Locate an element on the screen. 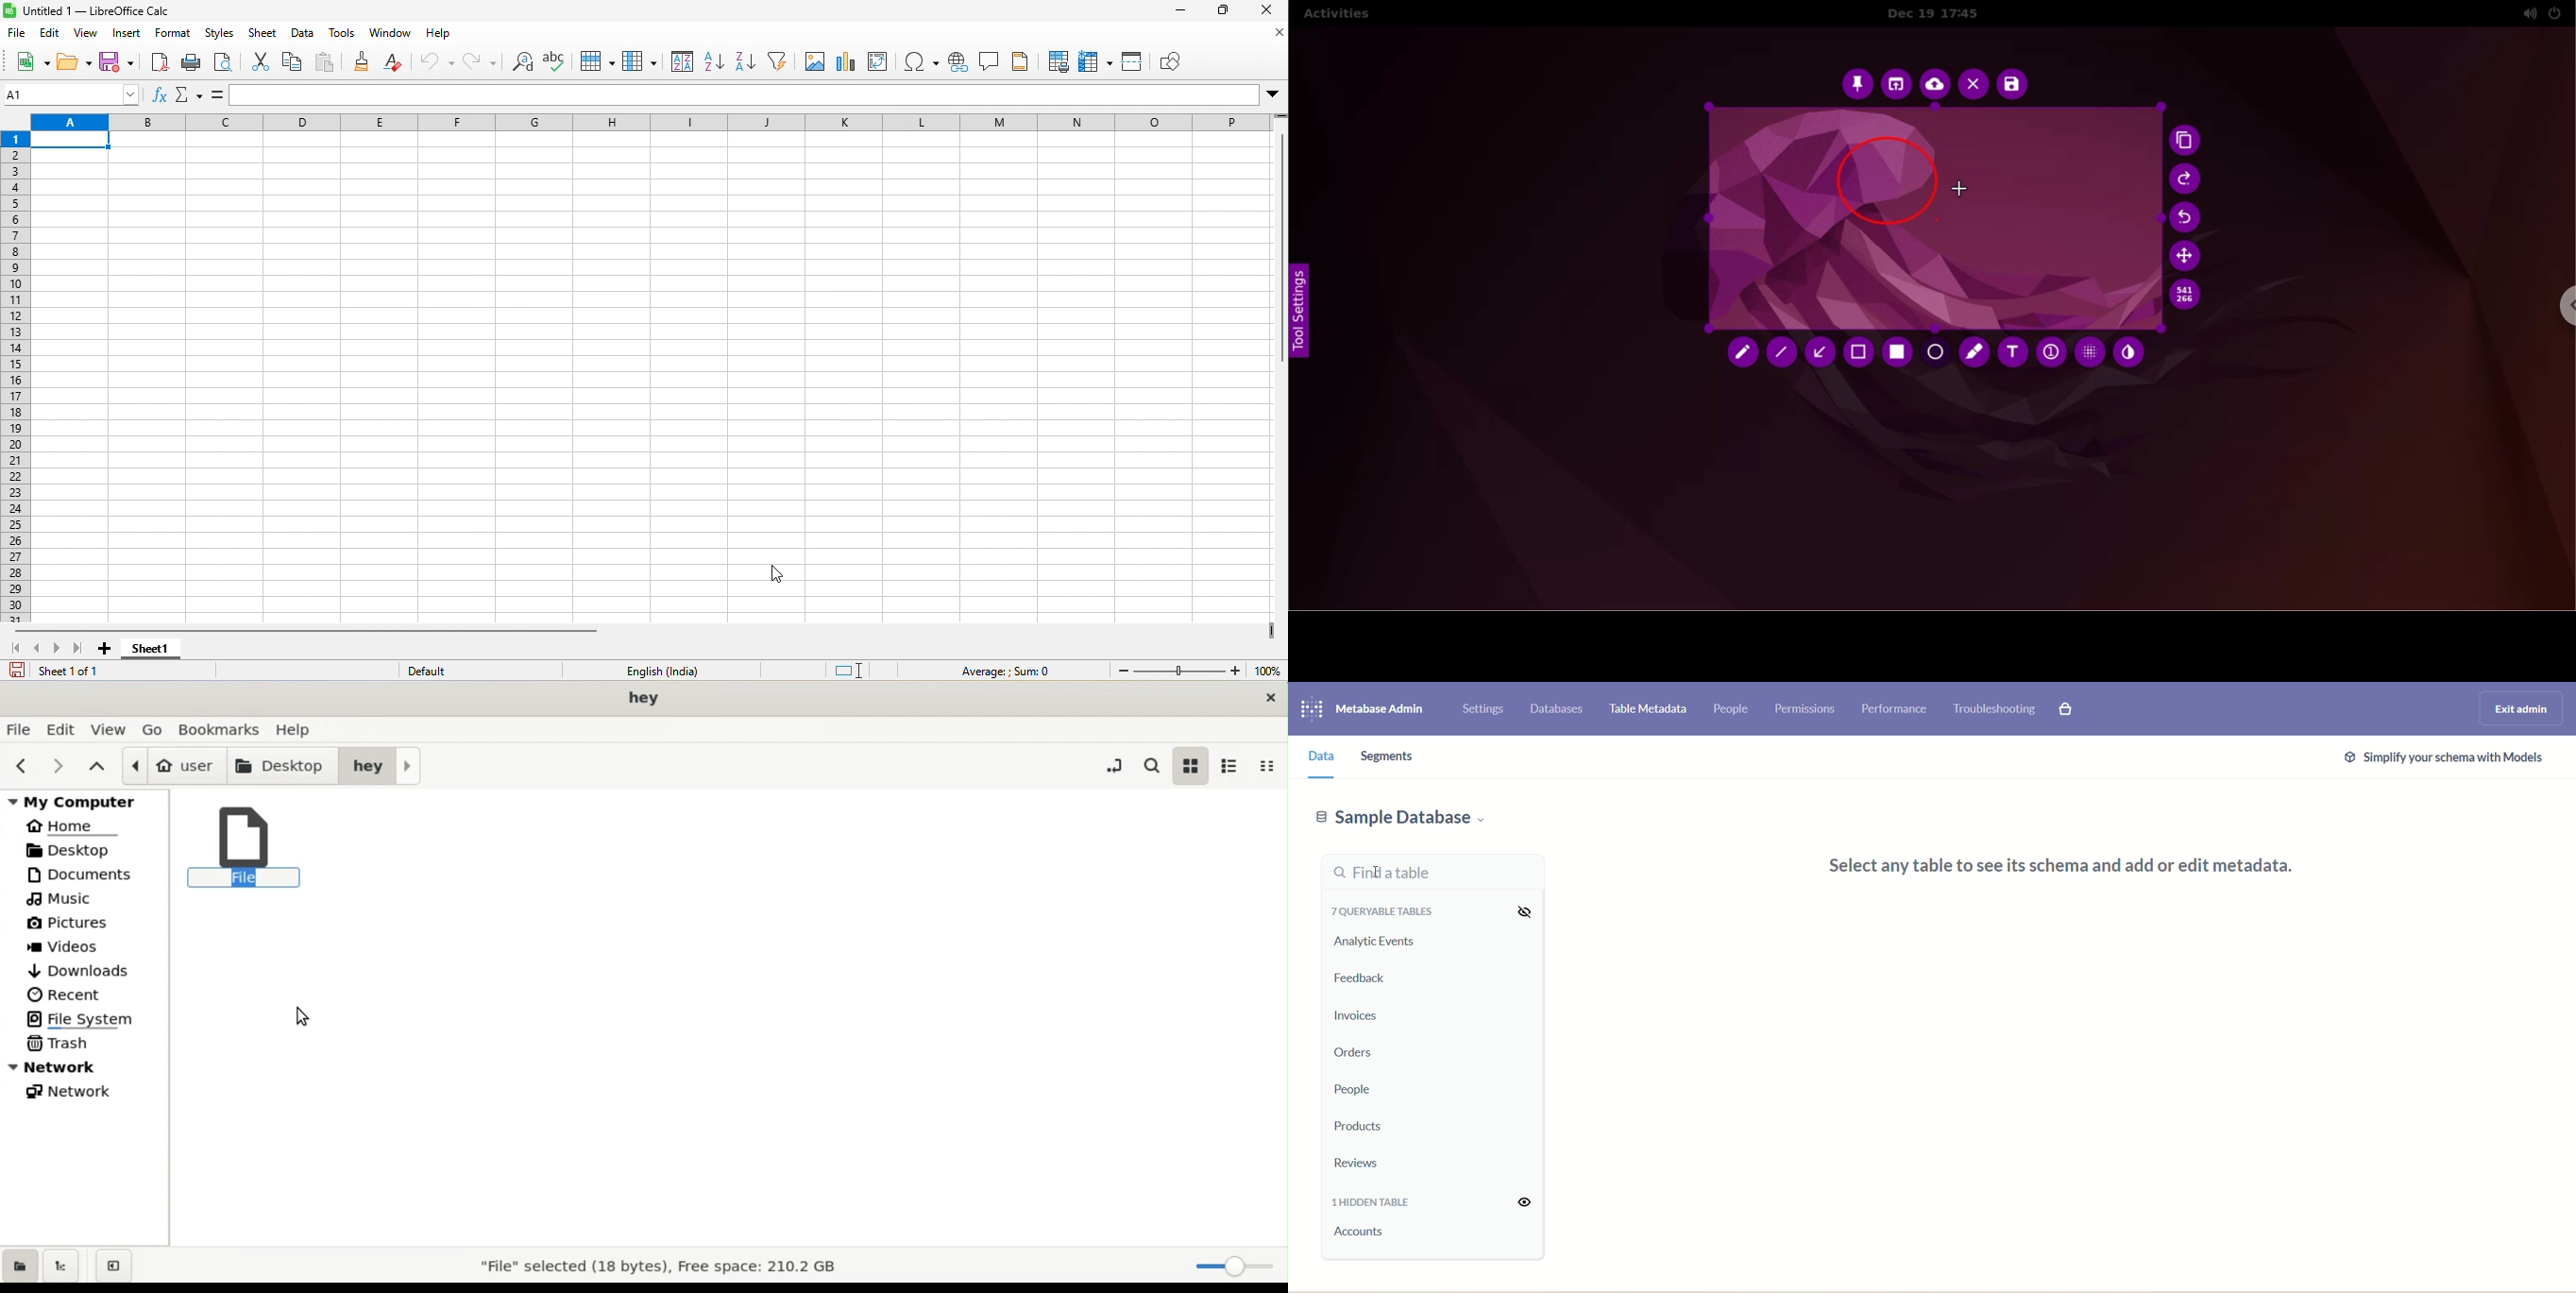  find and replace is located at coordinates (519, 63).